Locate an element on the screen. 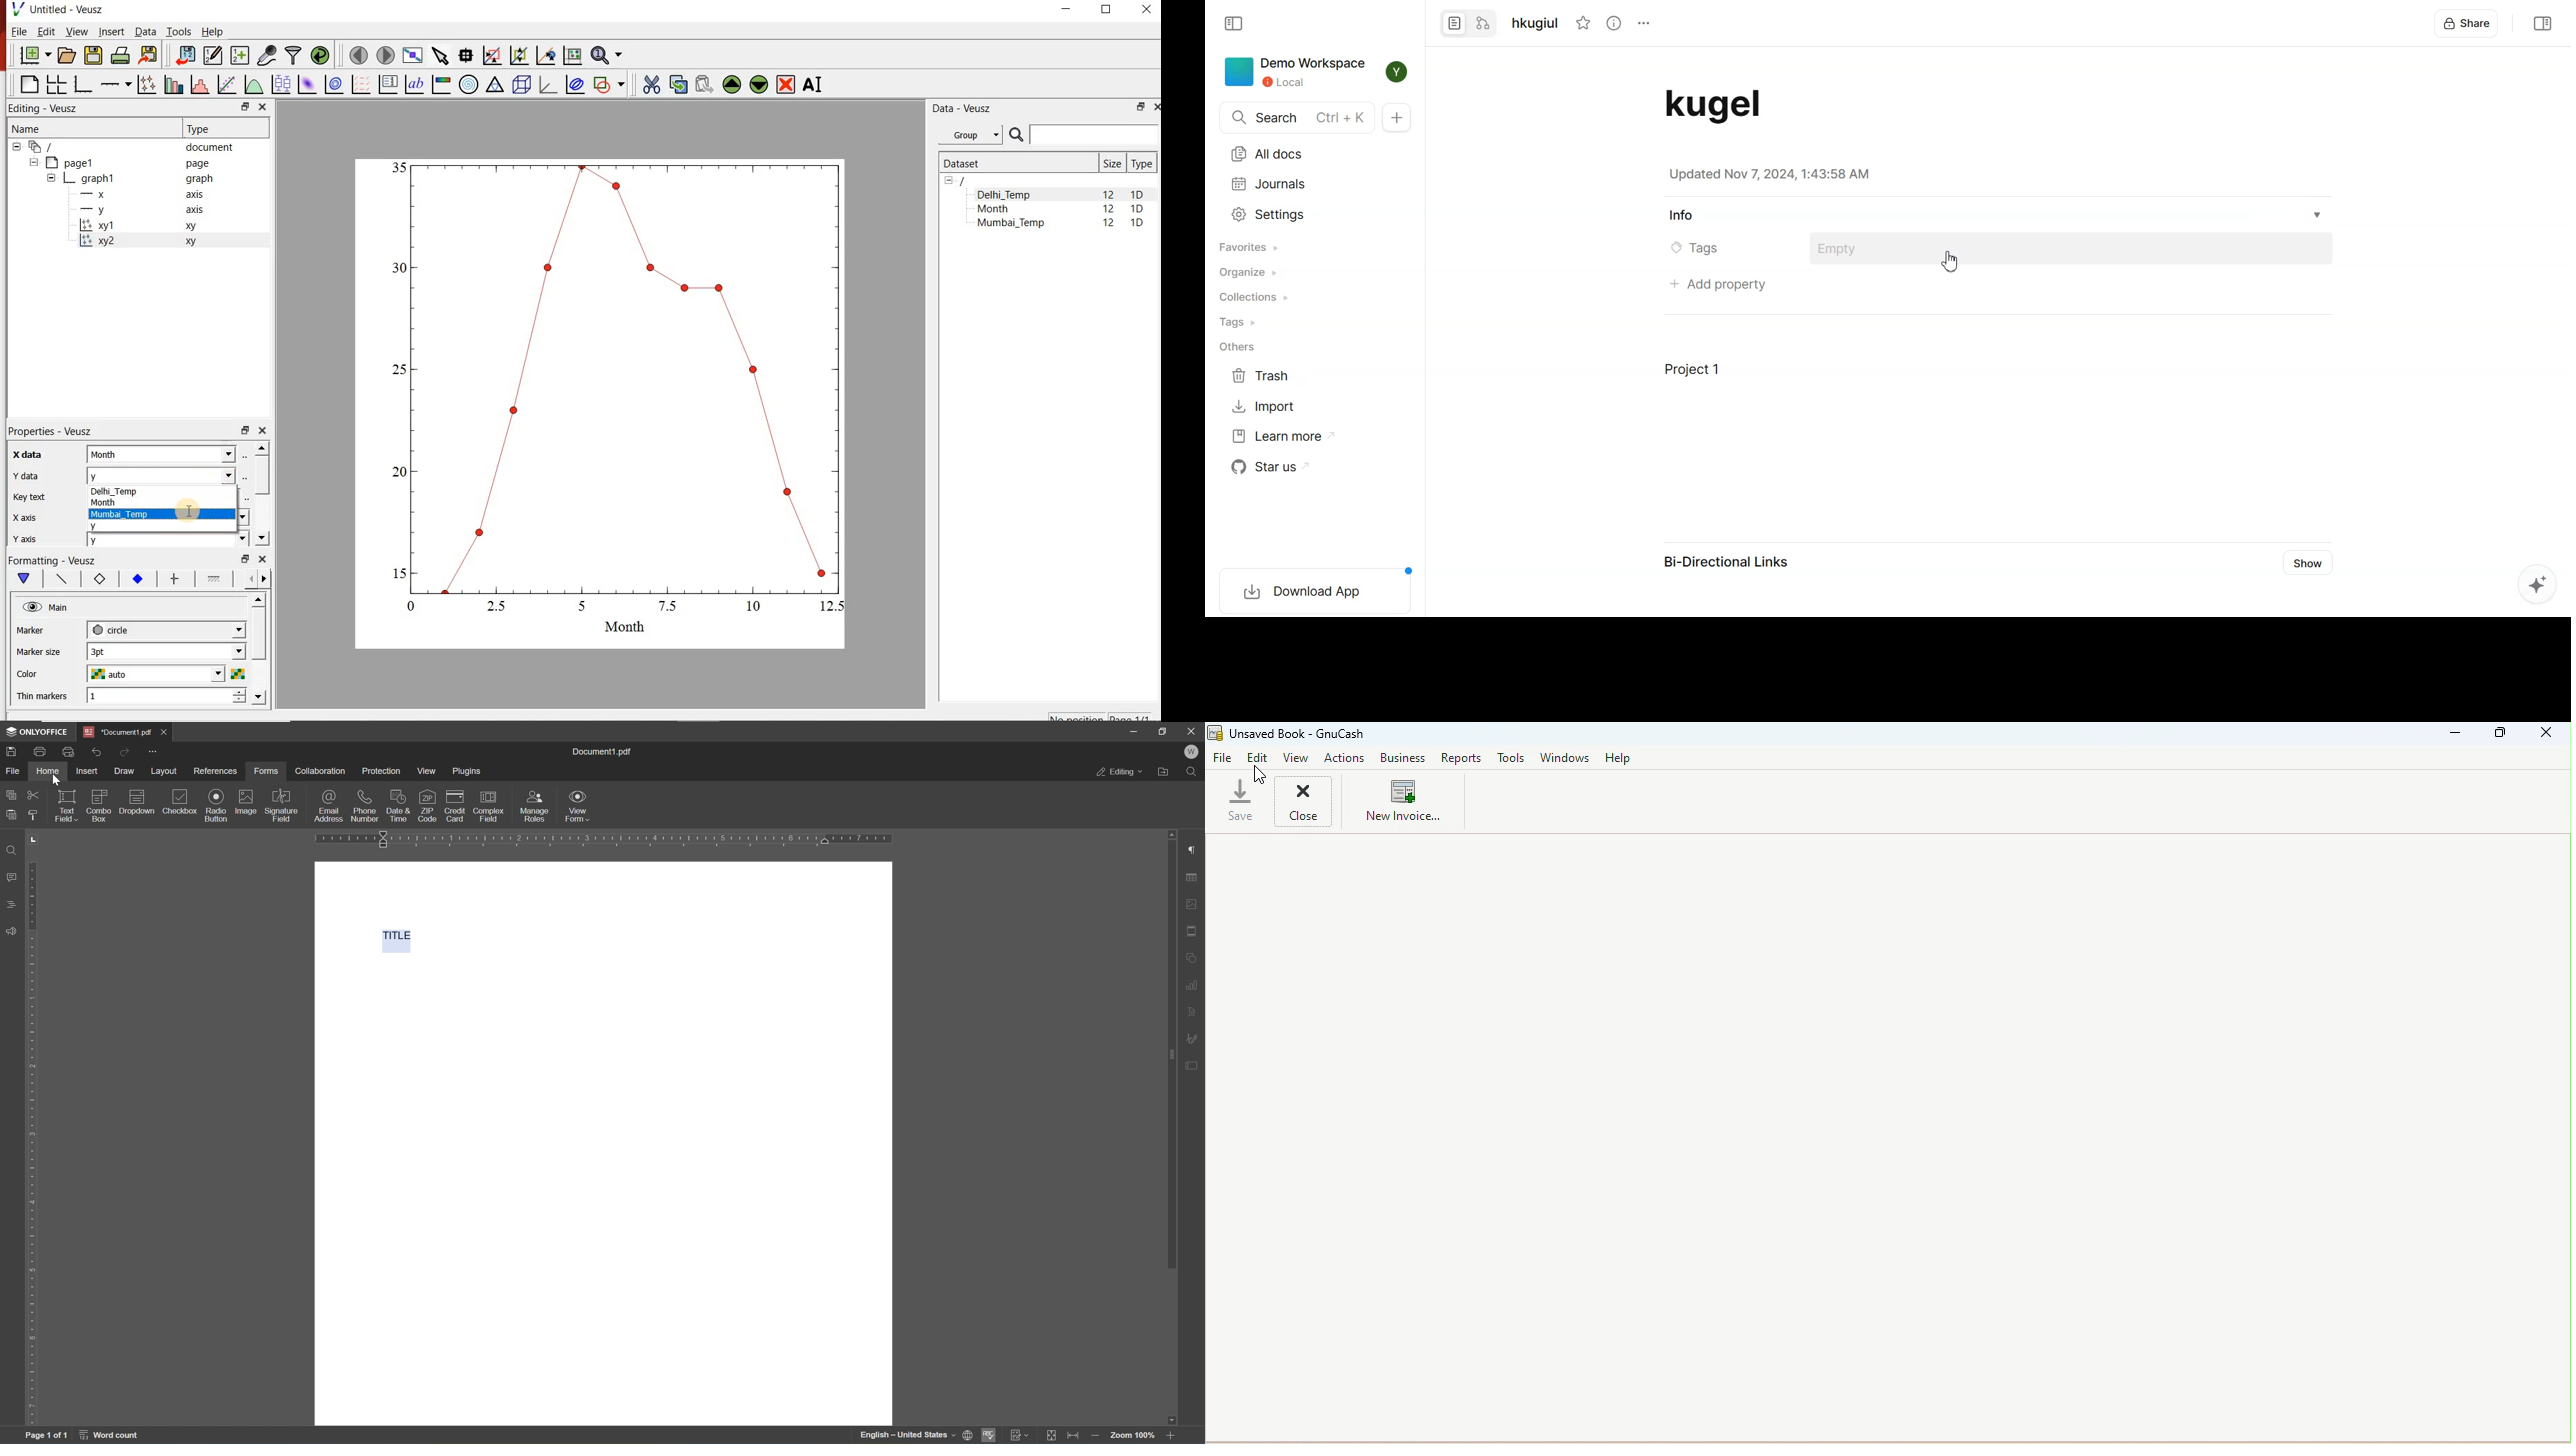 The height and width of the screenshot is (1456, 2576). complex field is located at coordinates (490, 805).